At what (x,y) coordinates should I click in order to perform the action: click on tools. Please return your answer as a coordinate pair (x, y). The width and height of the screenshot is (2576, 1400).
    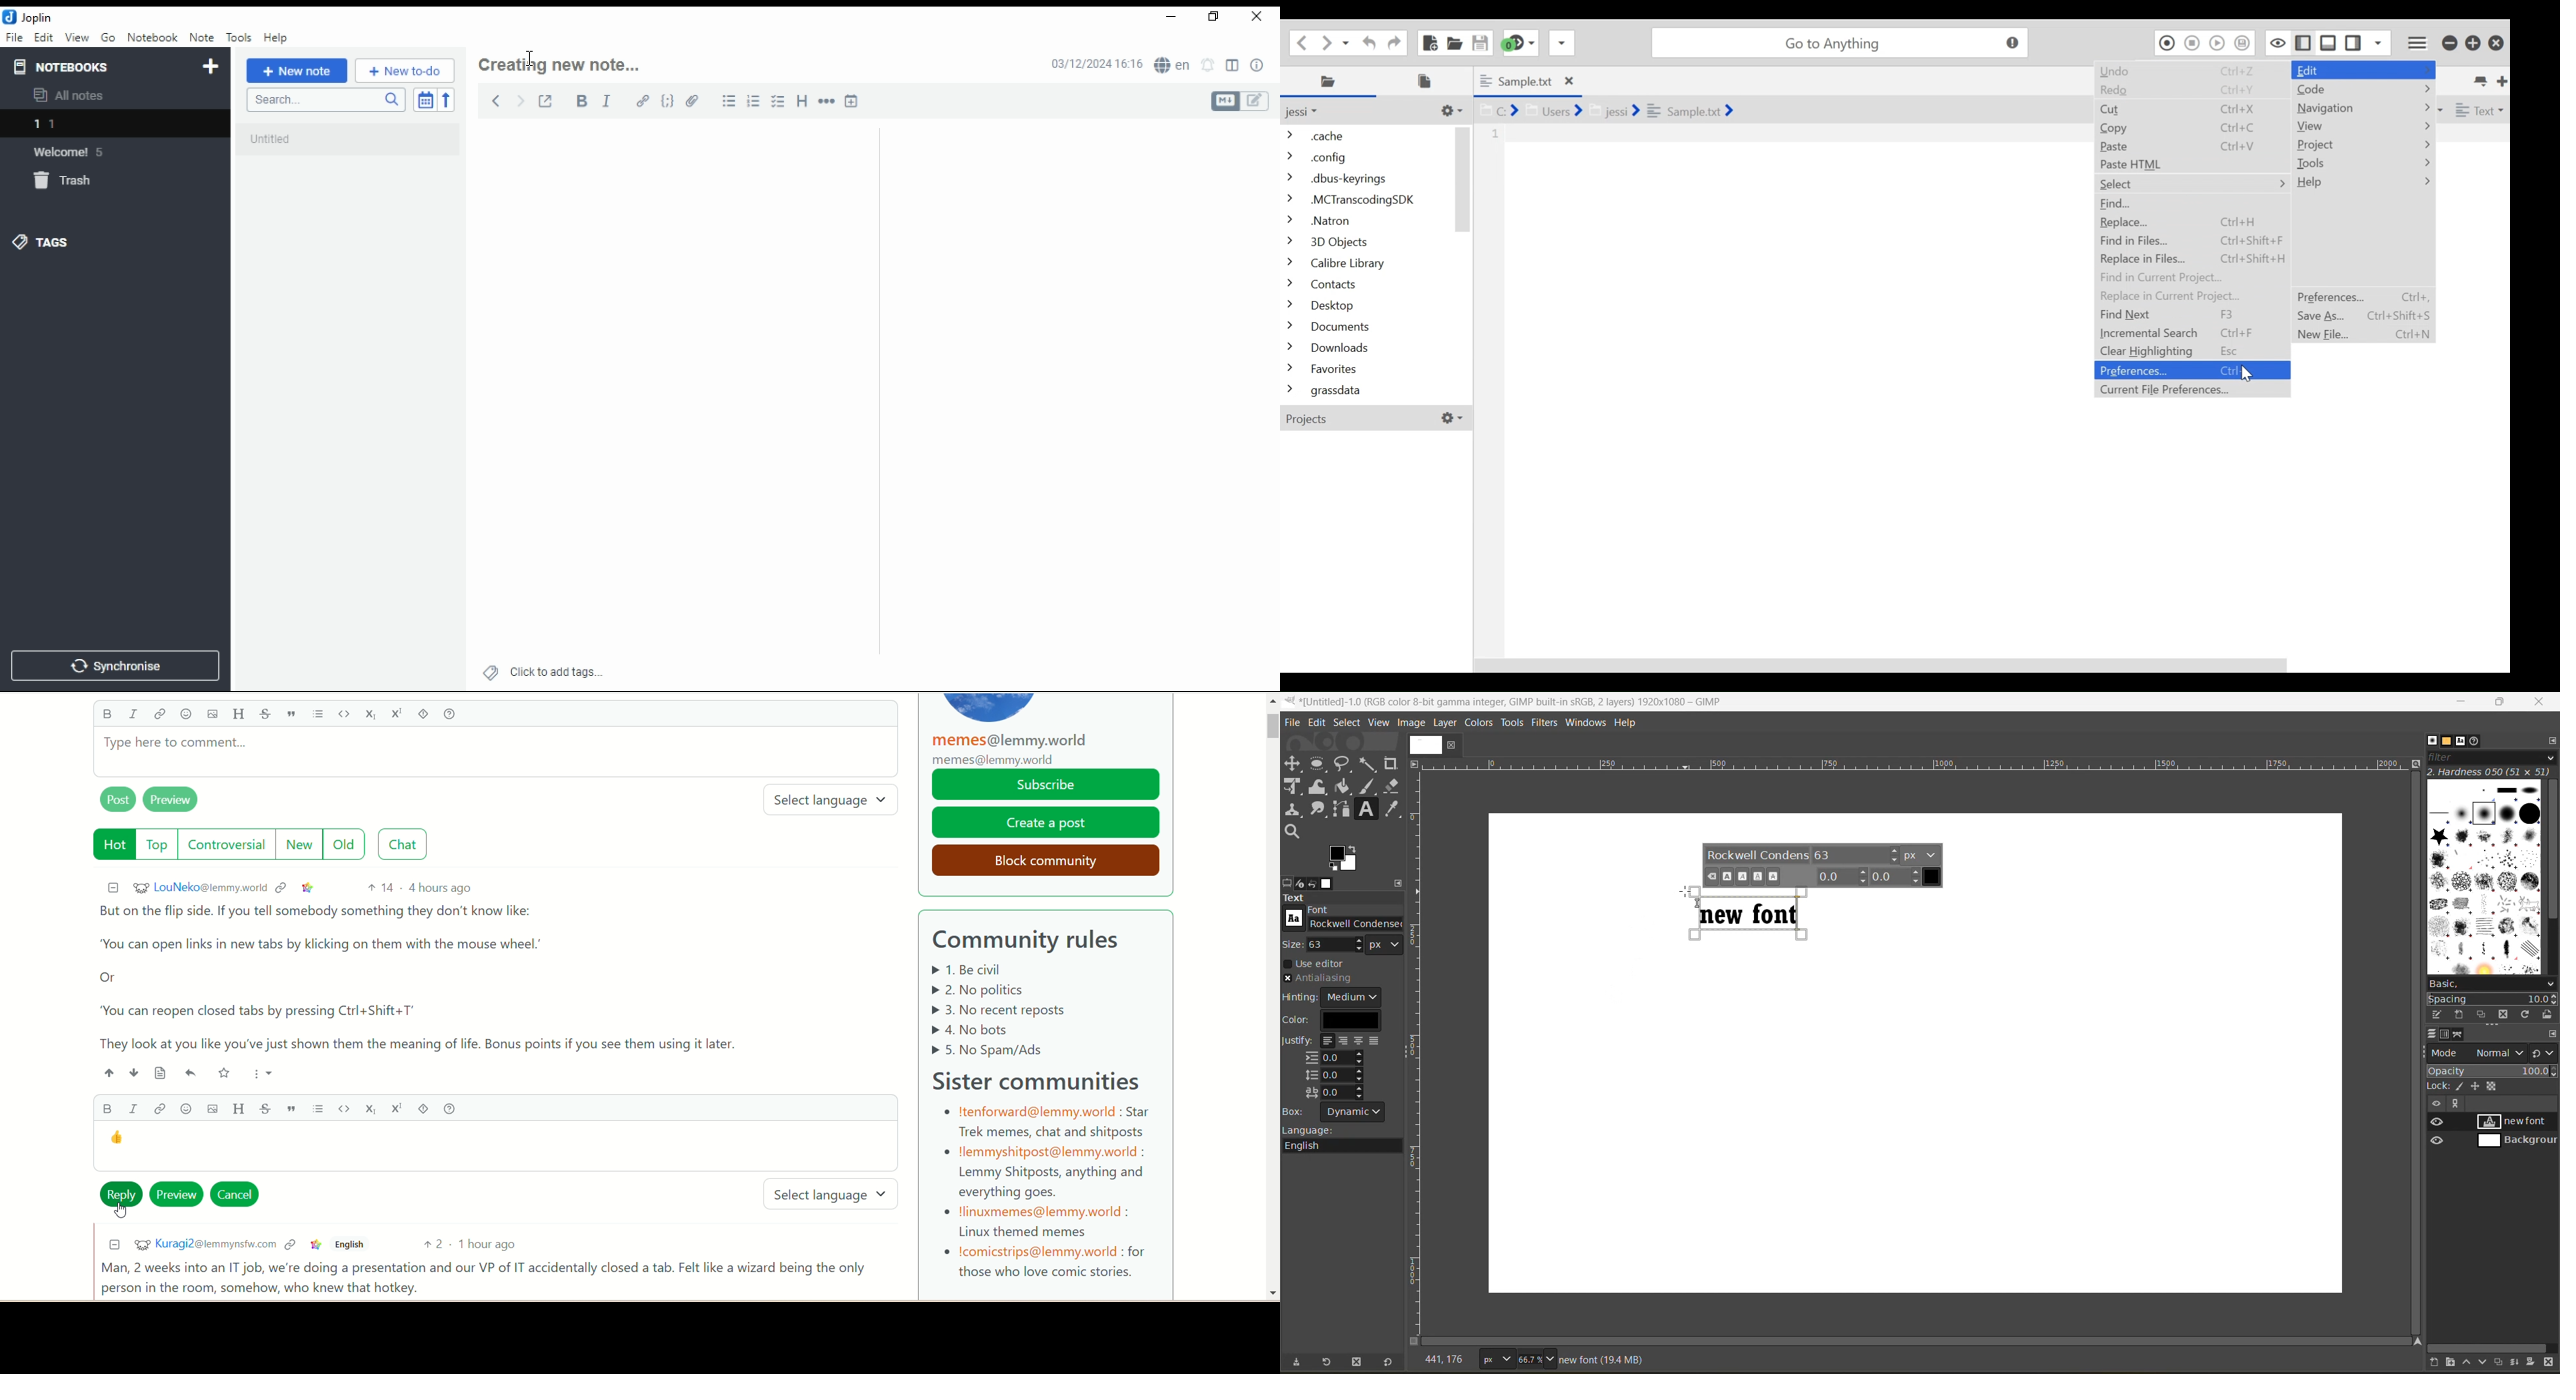
    Looking at the image, I should click on (1513, 725).